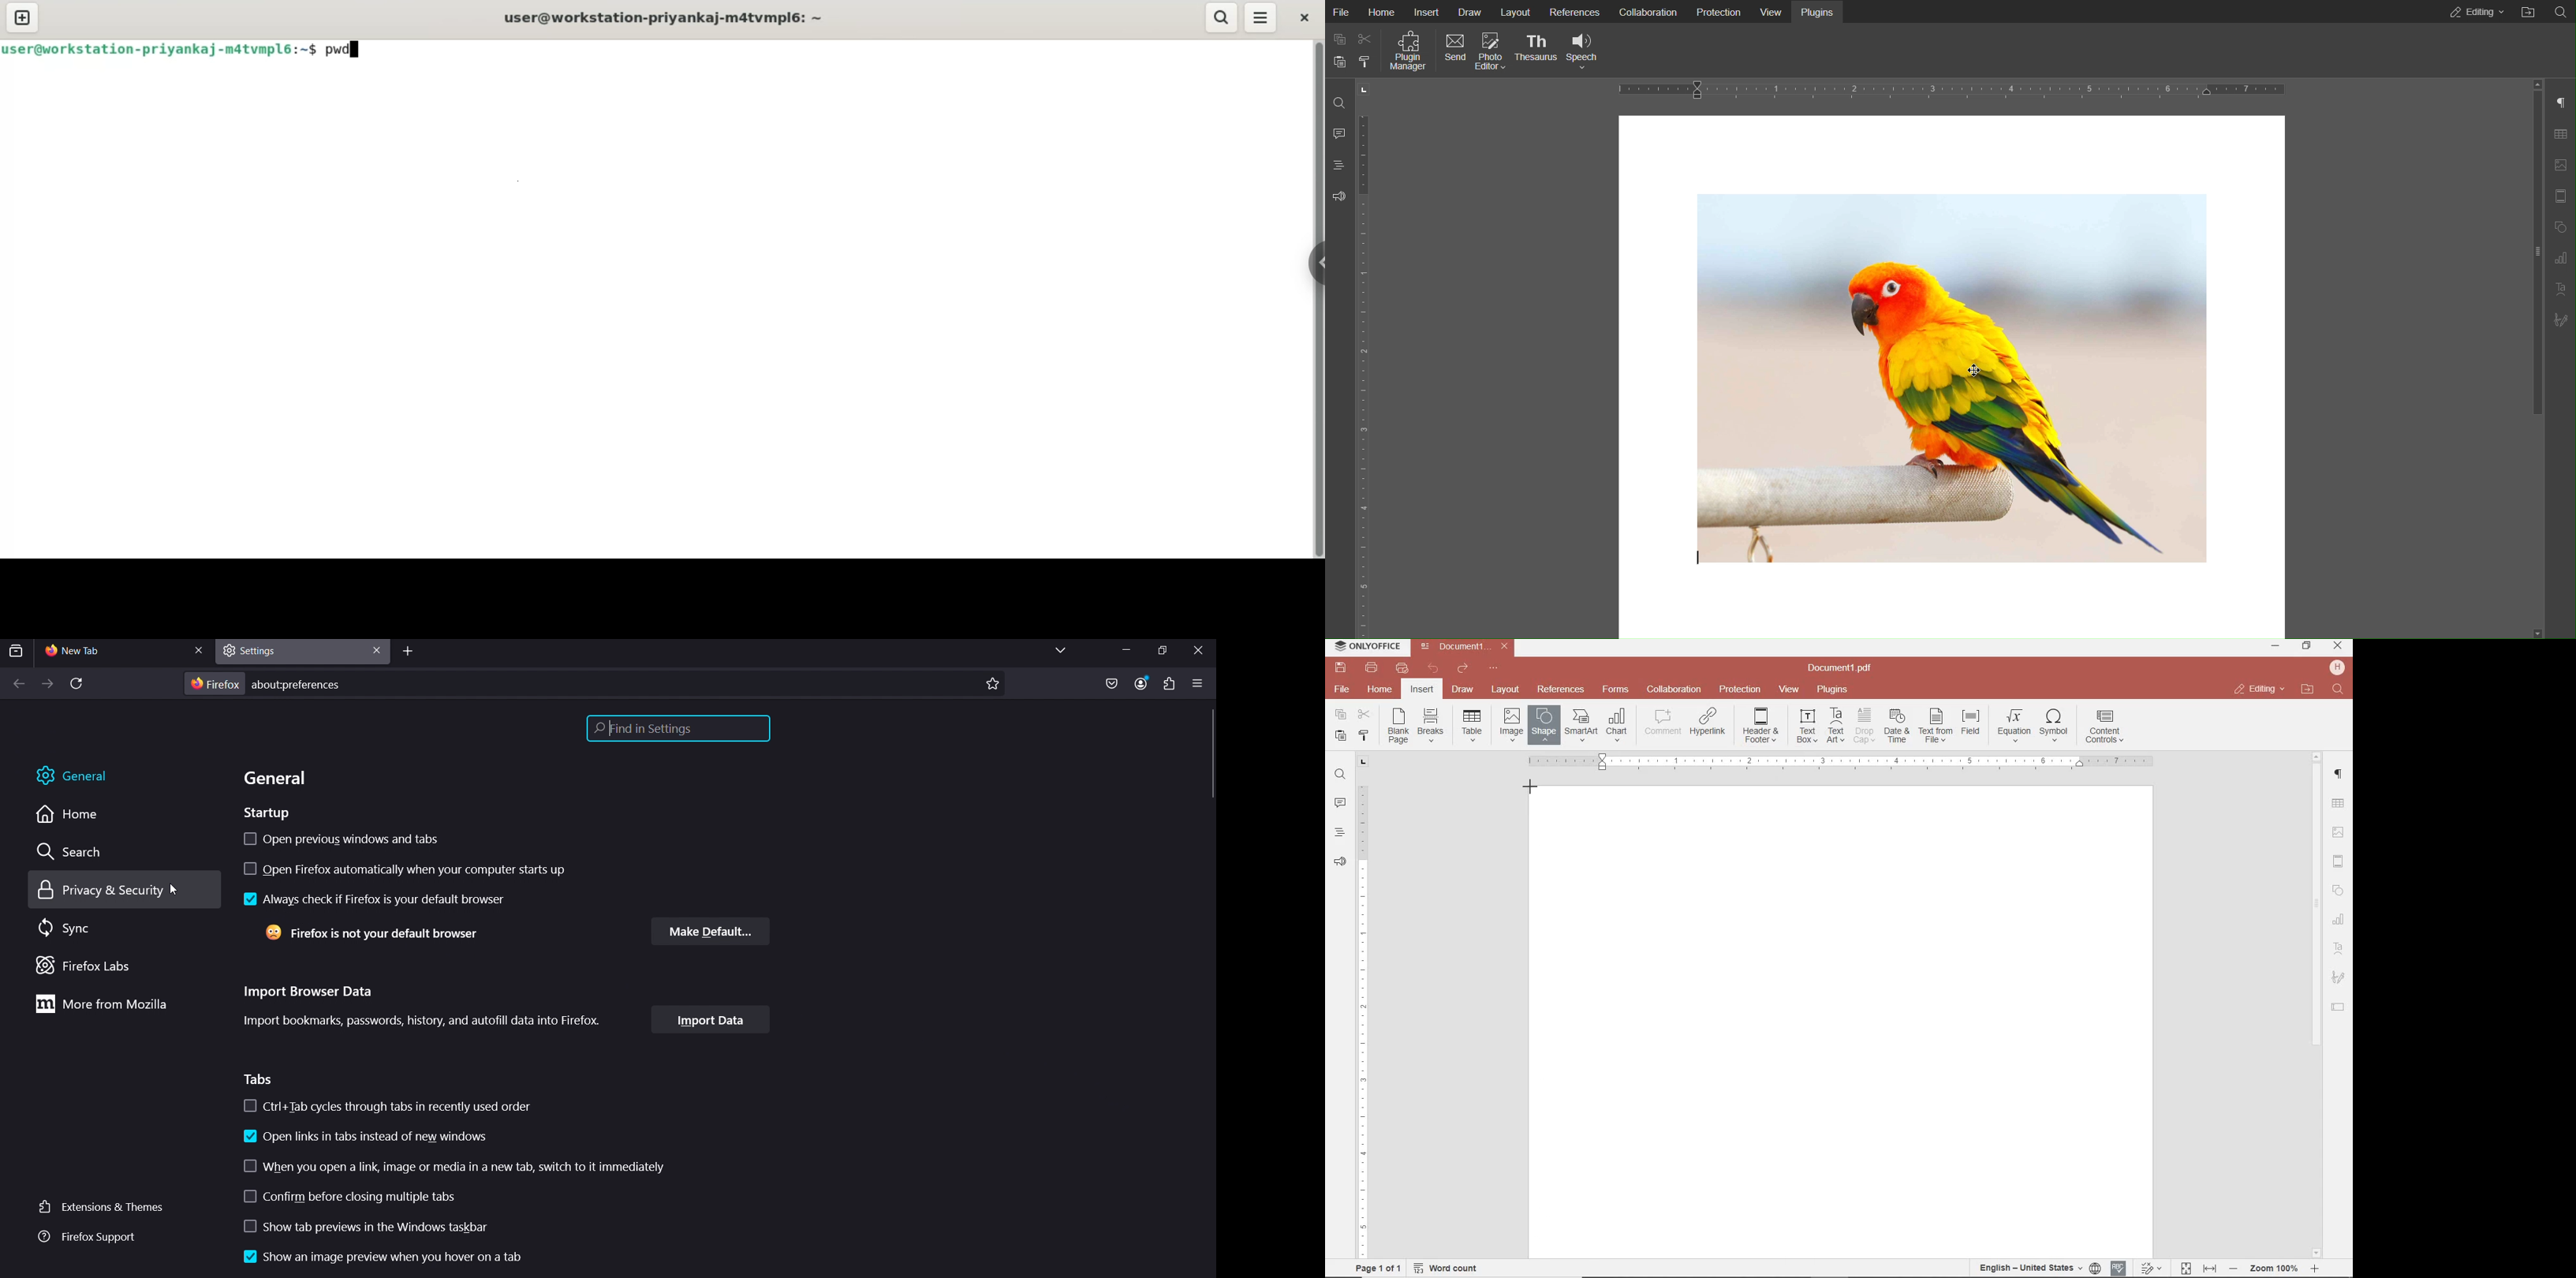  What do you see at coordinates (2196, 1269) in the screenshot?
I see `fit to page and width` at bounding box center [2196, 1269].